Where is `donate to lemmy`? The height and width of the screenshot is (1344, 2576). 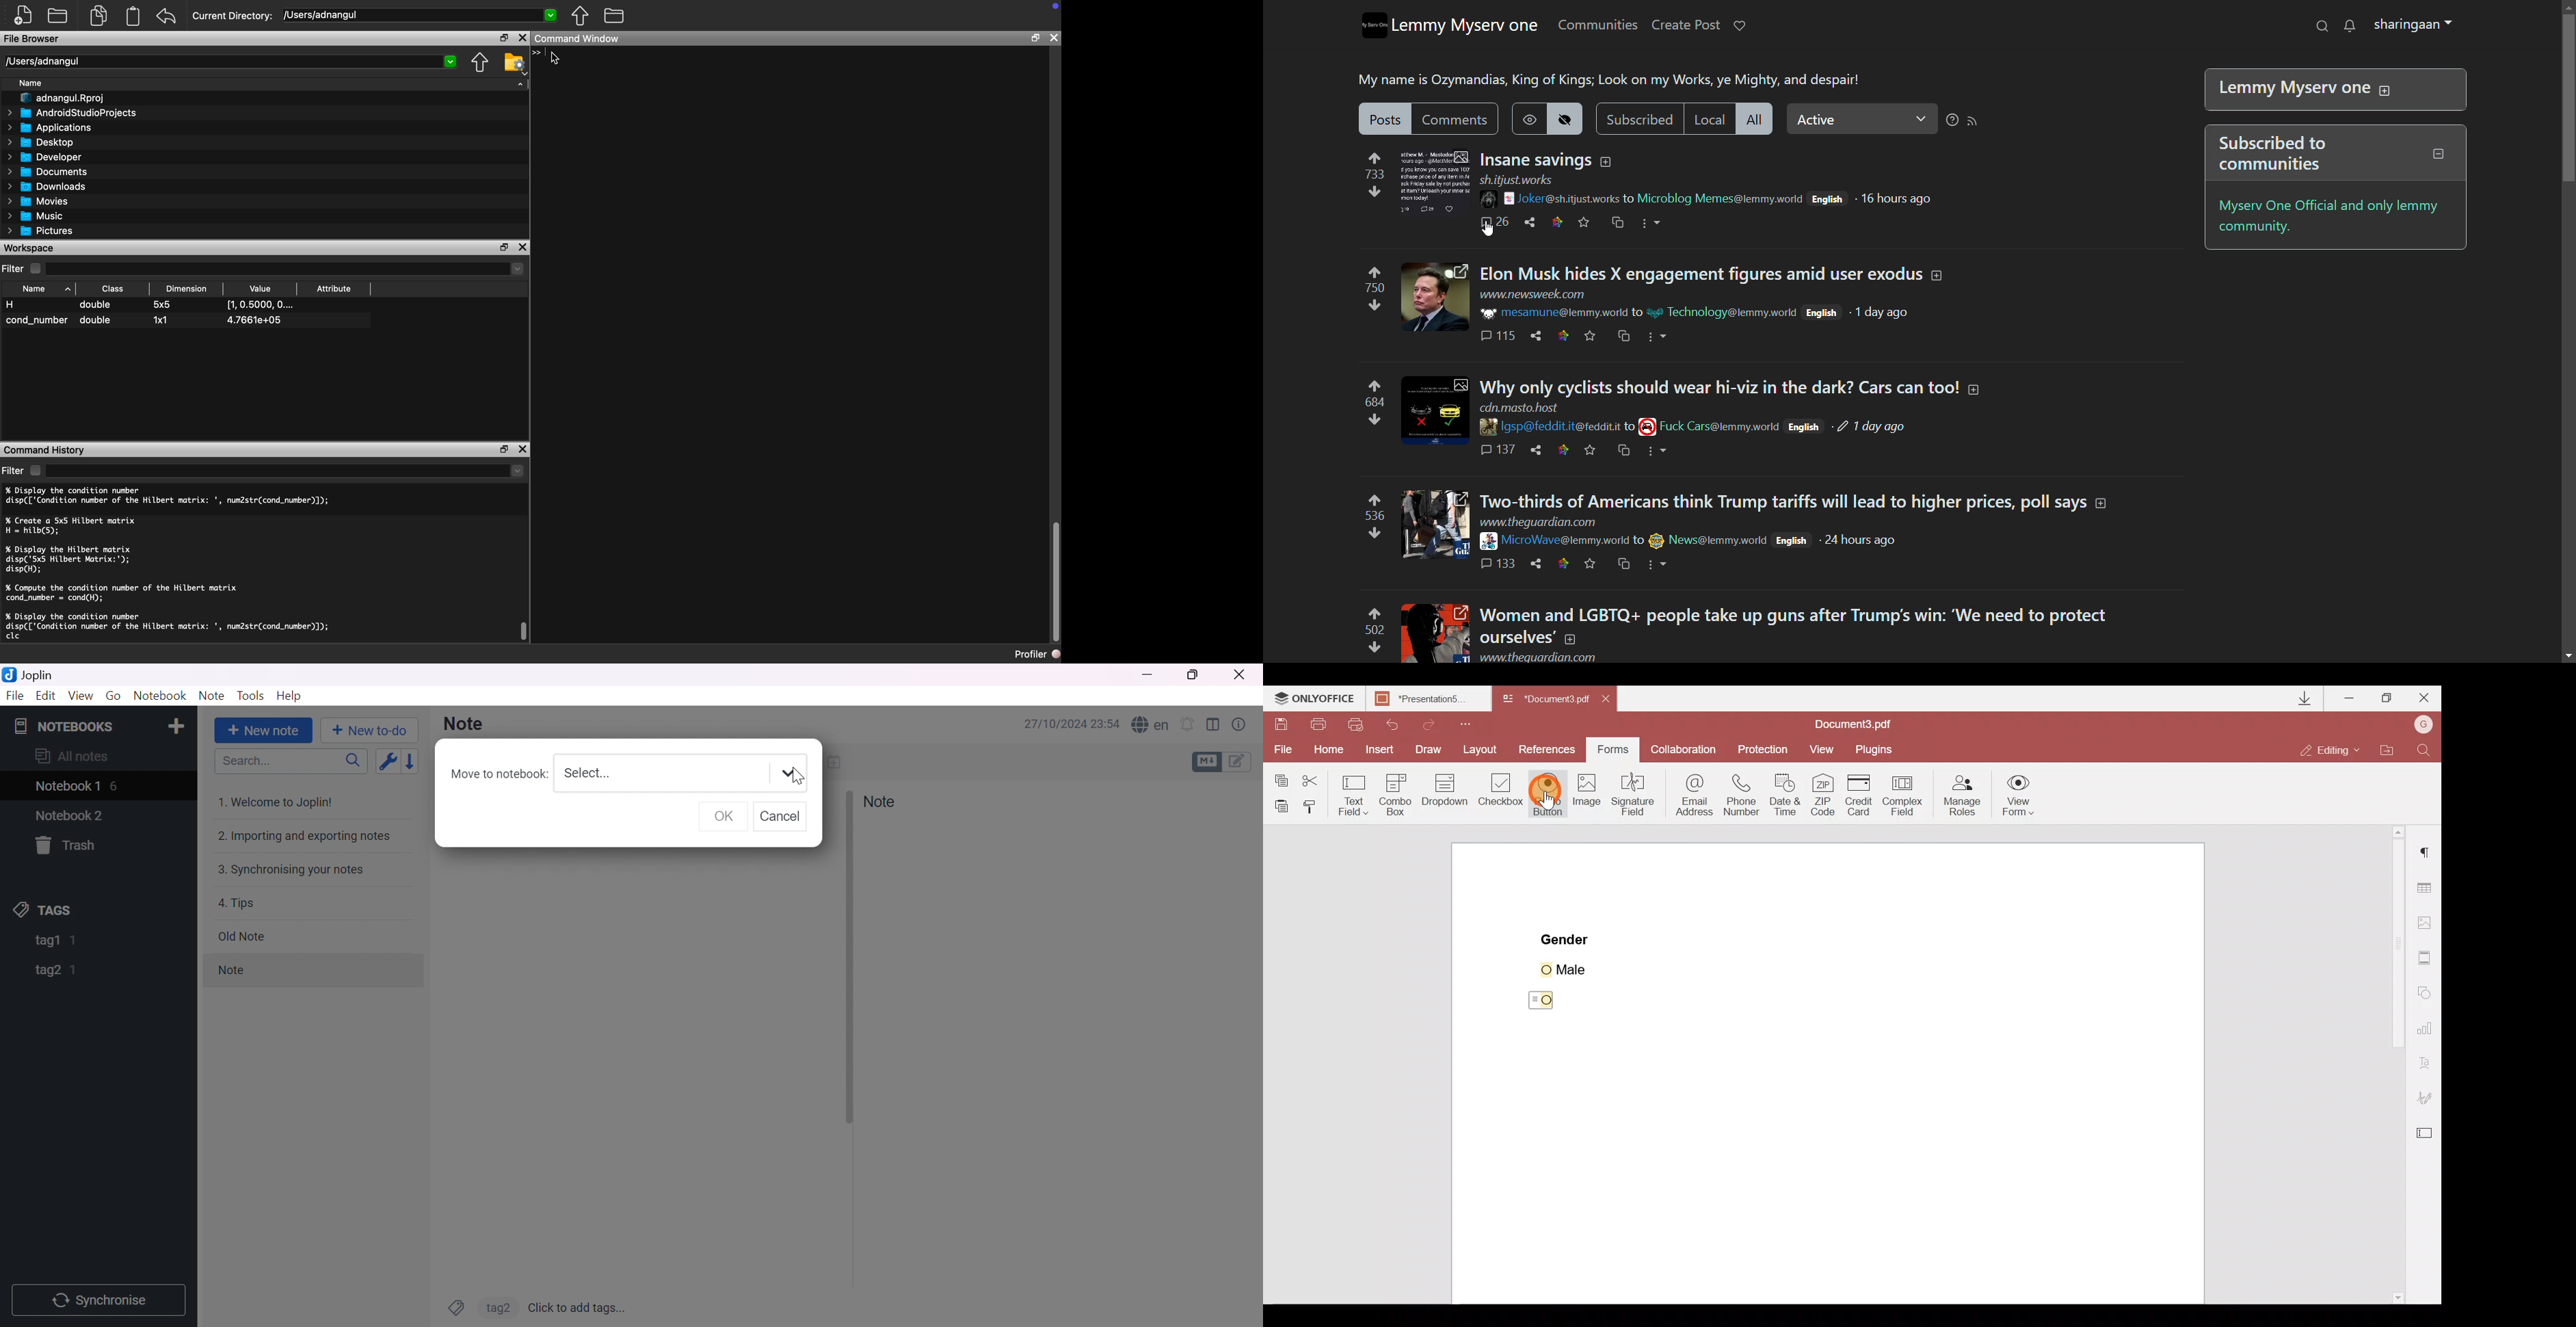
donate to lemmy is located at coordinates (1740, 25).